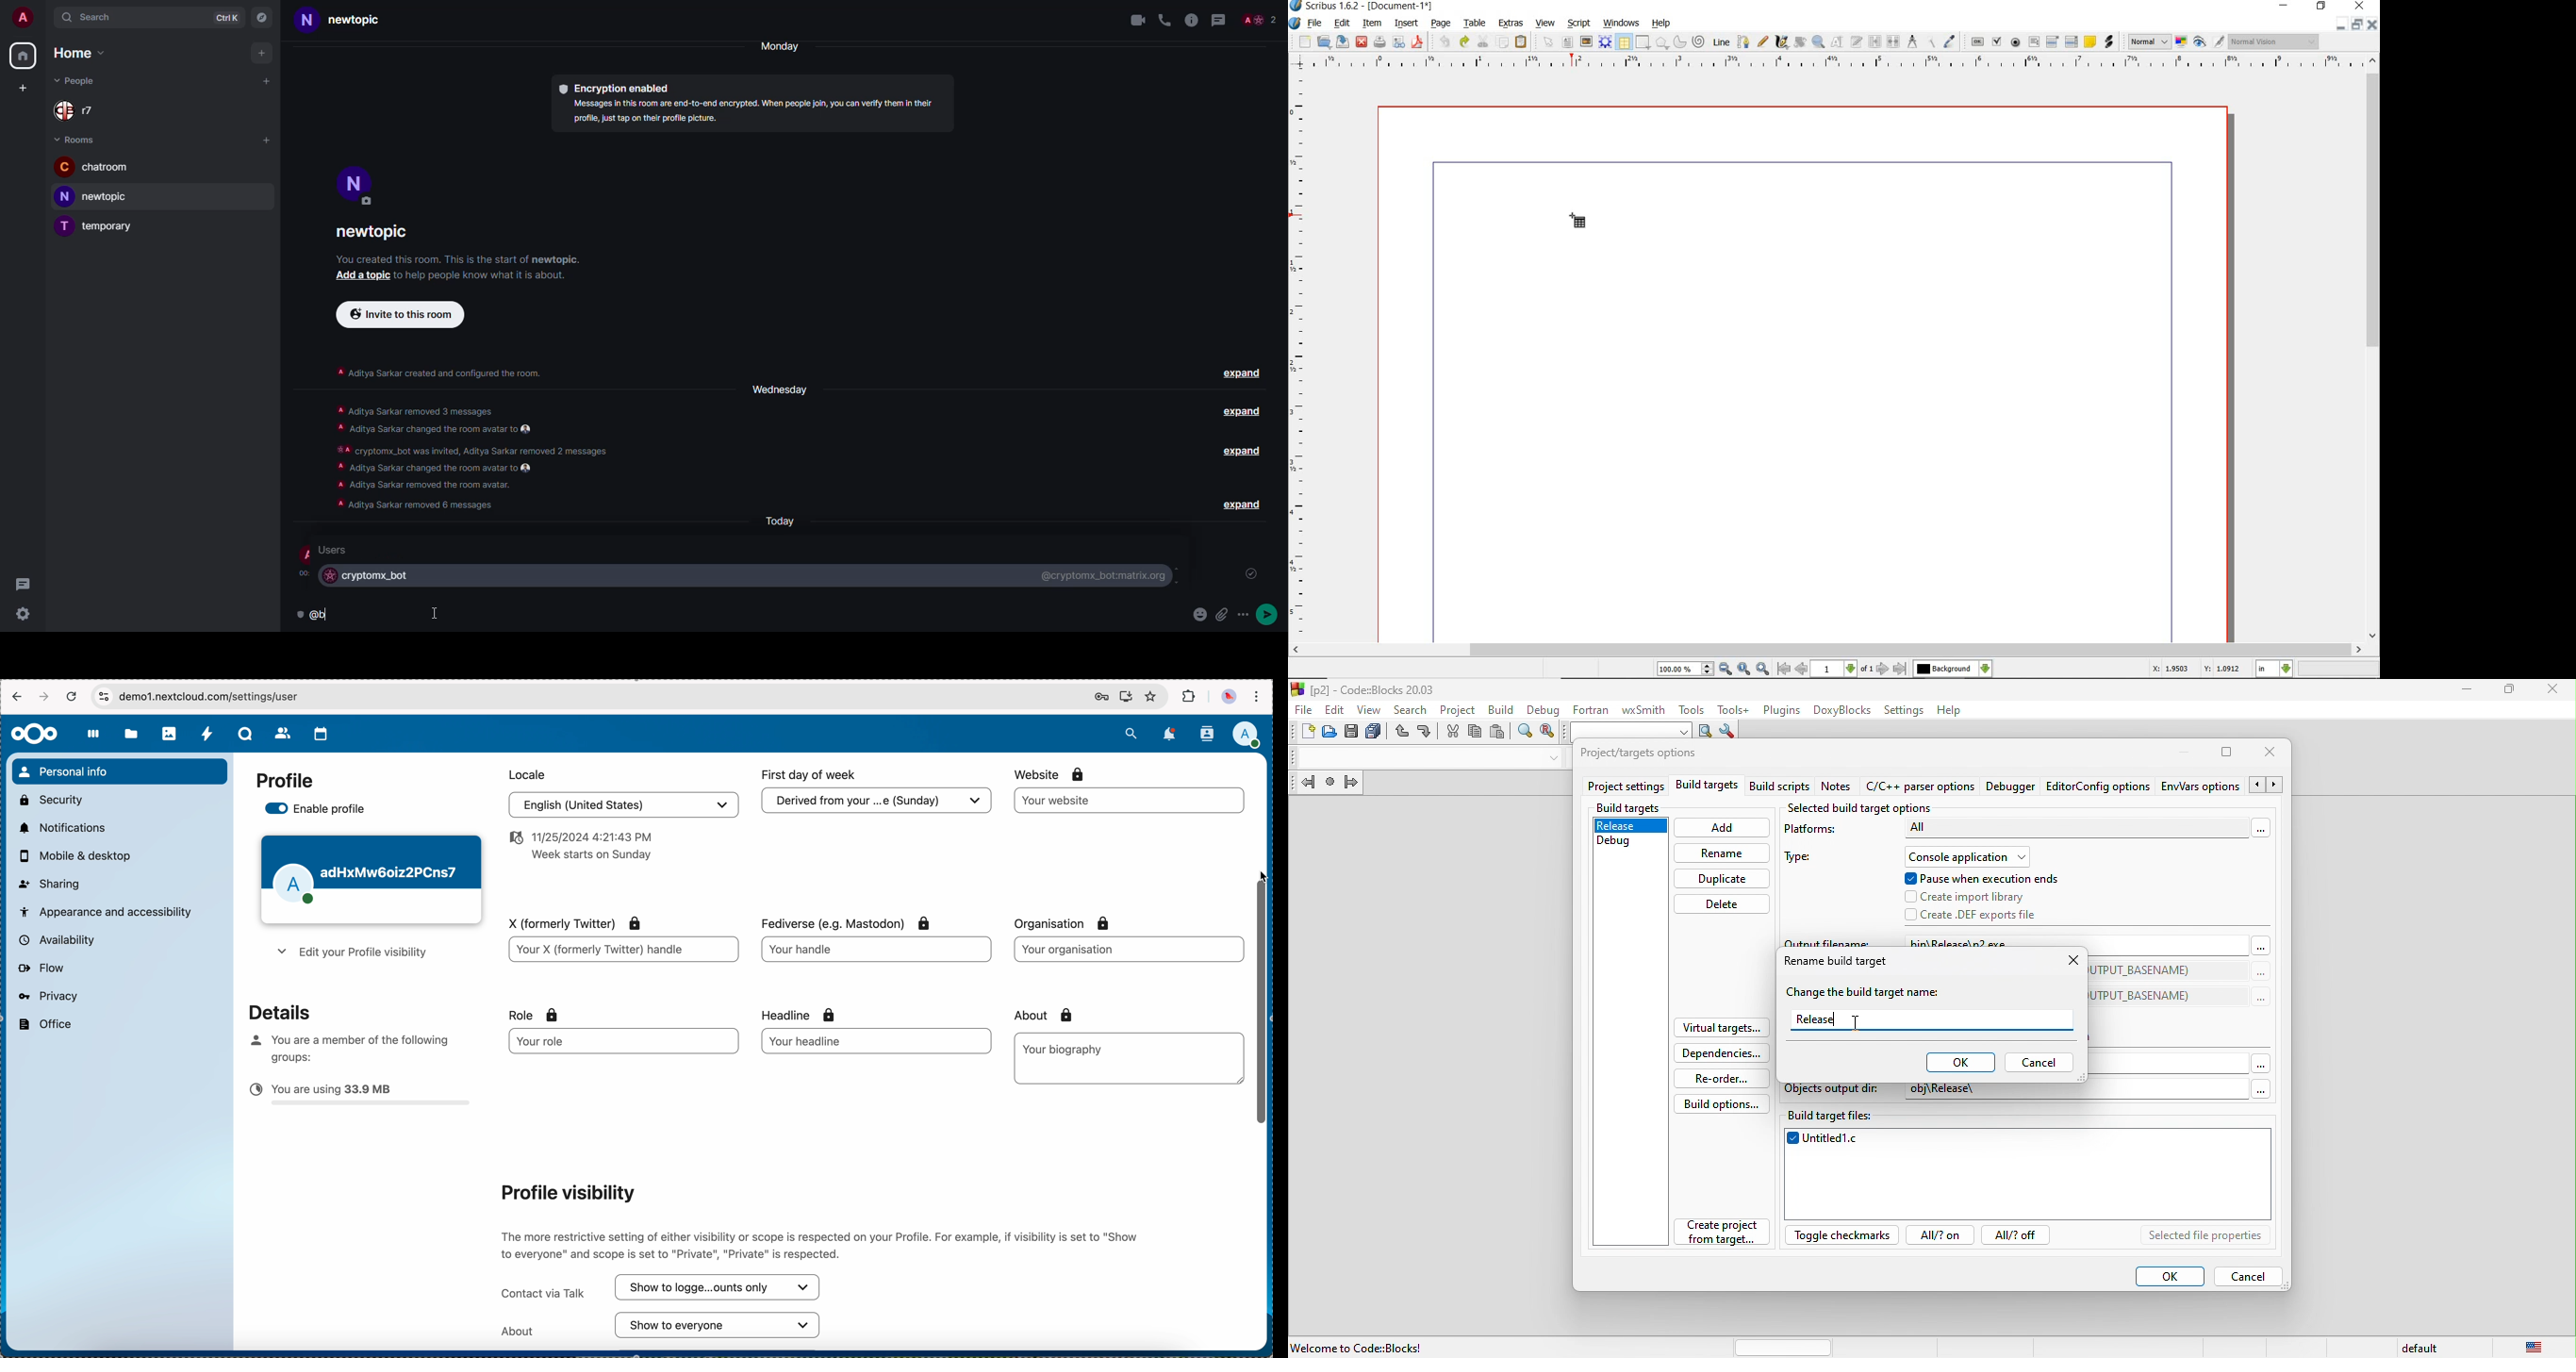 The image size is (2576, 1372). What do you see at coordinates (1706, 732) in the screenshot?
I see `run search` at bounding box center [1706, 732].